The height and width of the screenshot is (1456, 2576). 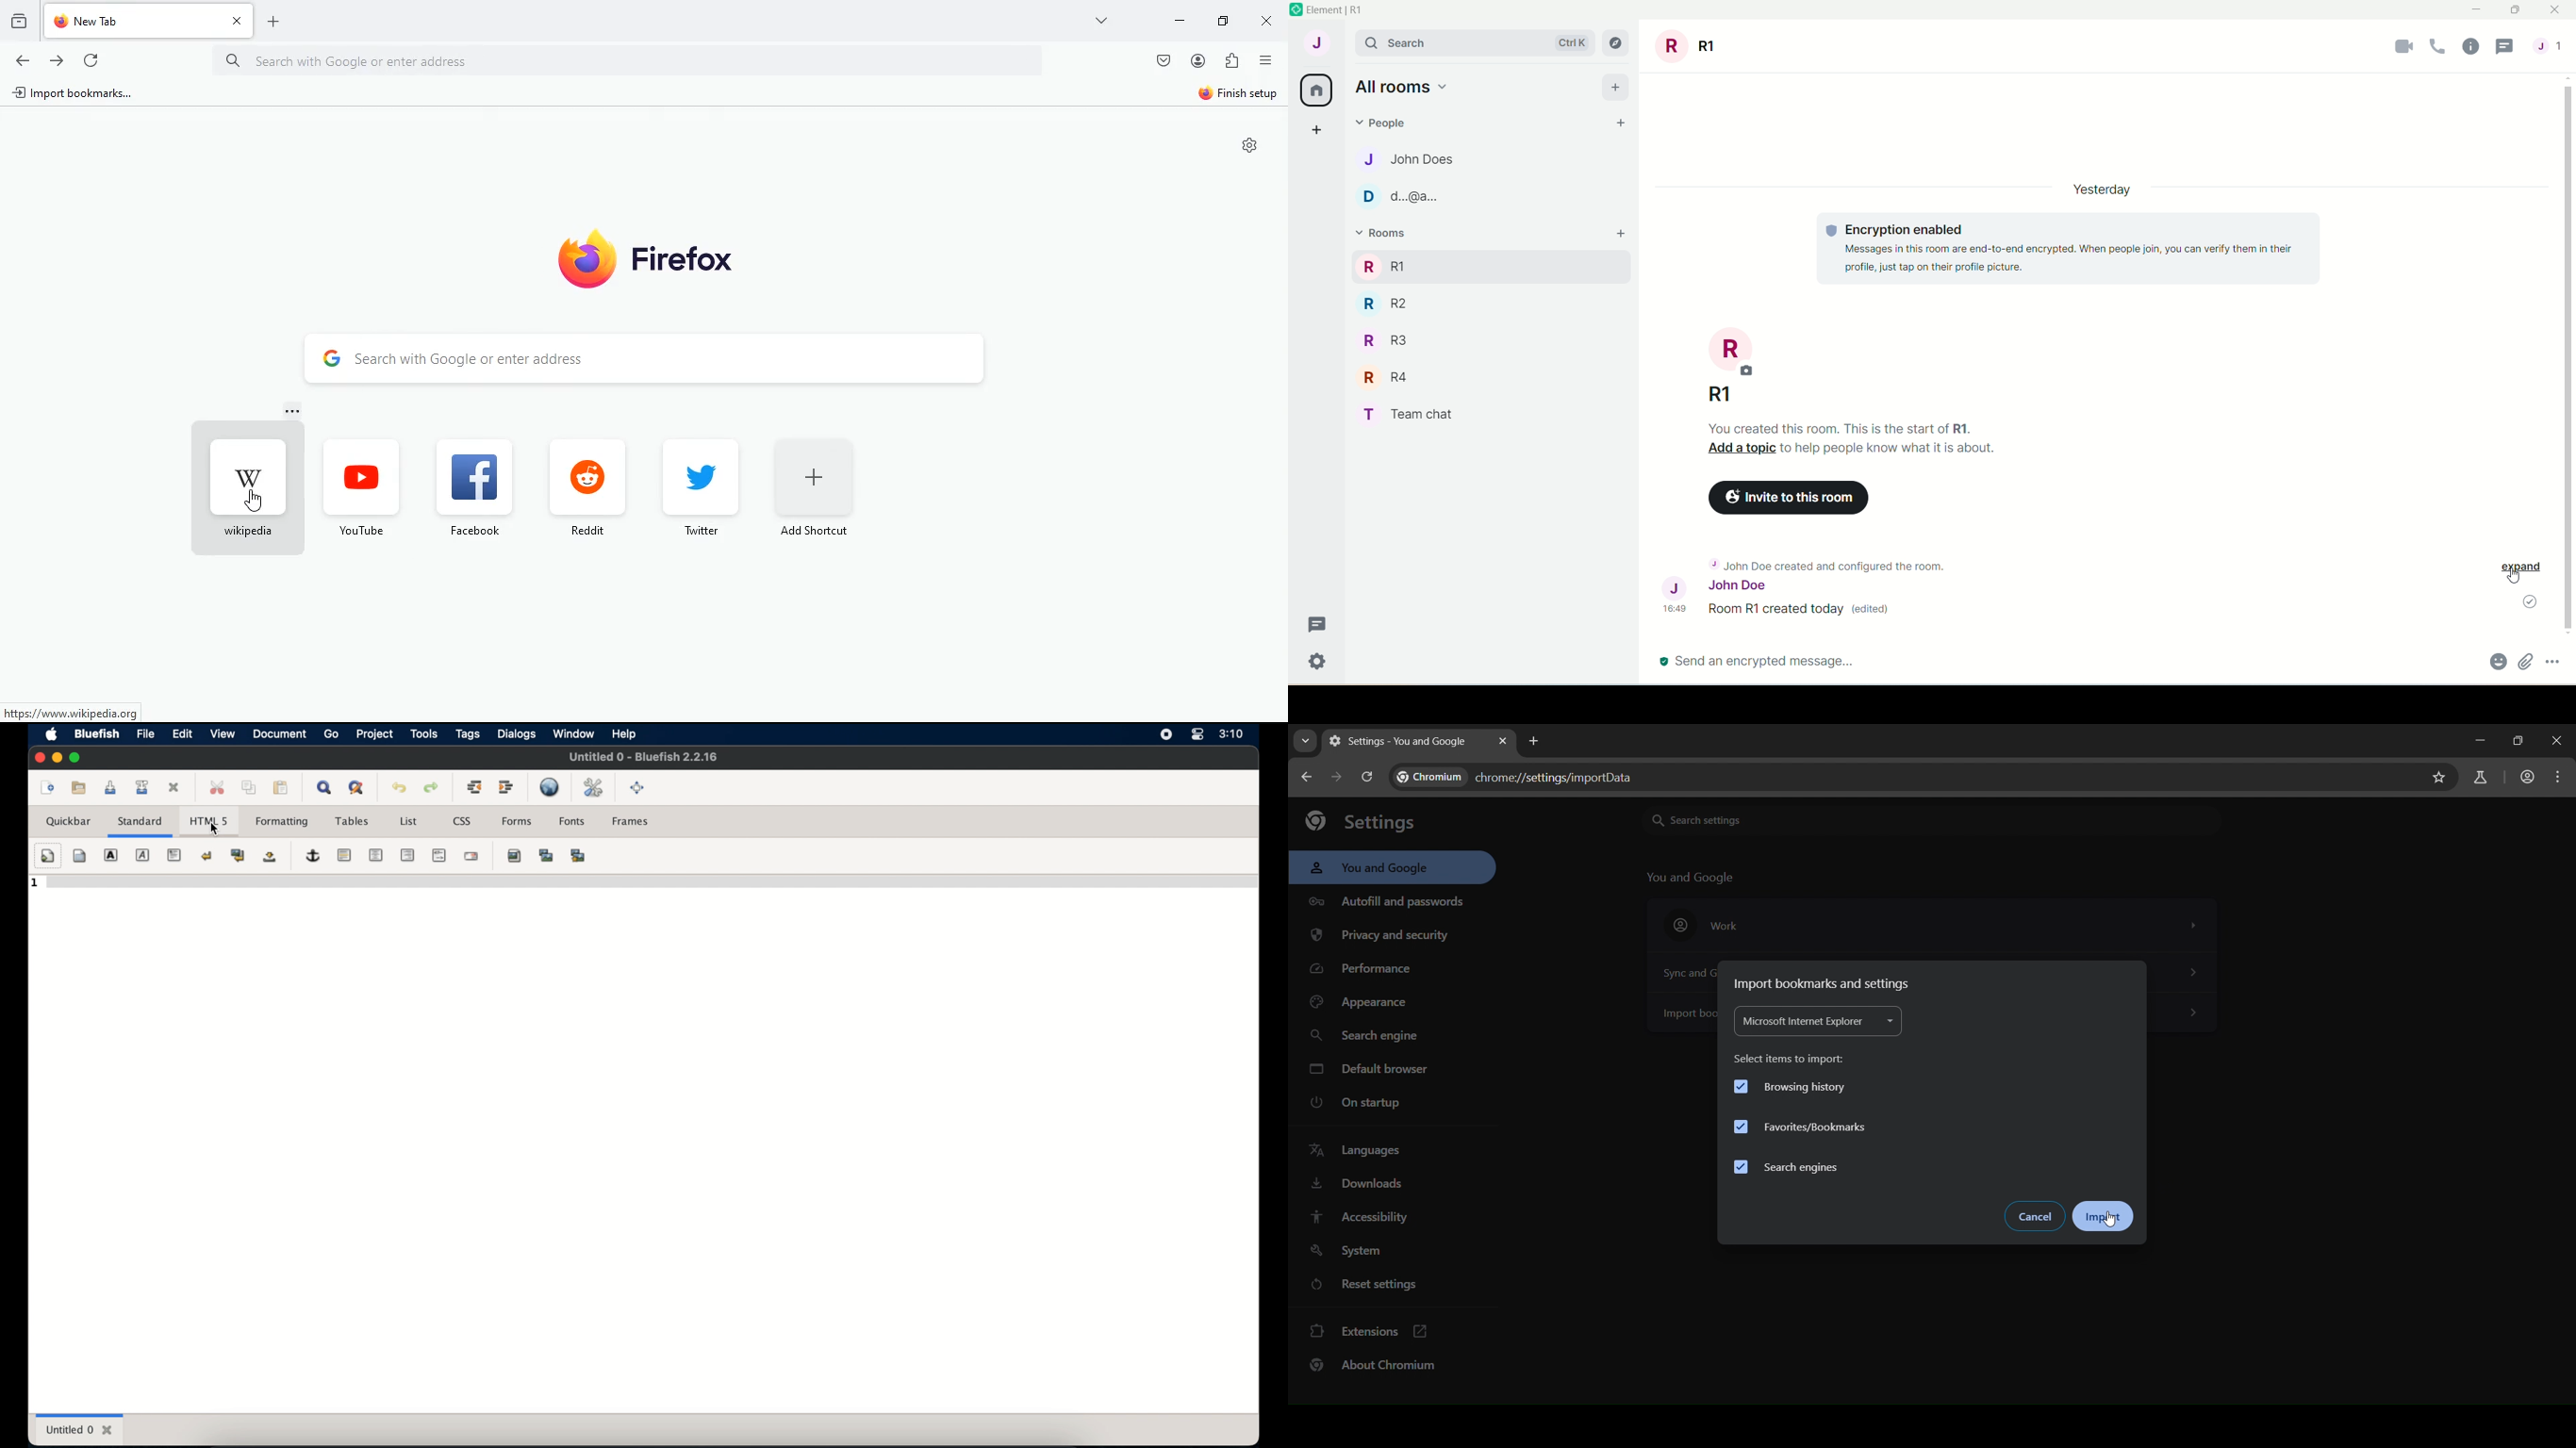 What do you see at coordinates (2528, 776) in the screenshot?
I see `account` at bounding box center [2528, 776].